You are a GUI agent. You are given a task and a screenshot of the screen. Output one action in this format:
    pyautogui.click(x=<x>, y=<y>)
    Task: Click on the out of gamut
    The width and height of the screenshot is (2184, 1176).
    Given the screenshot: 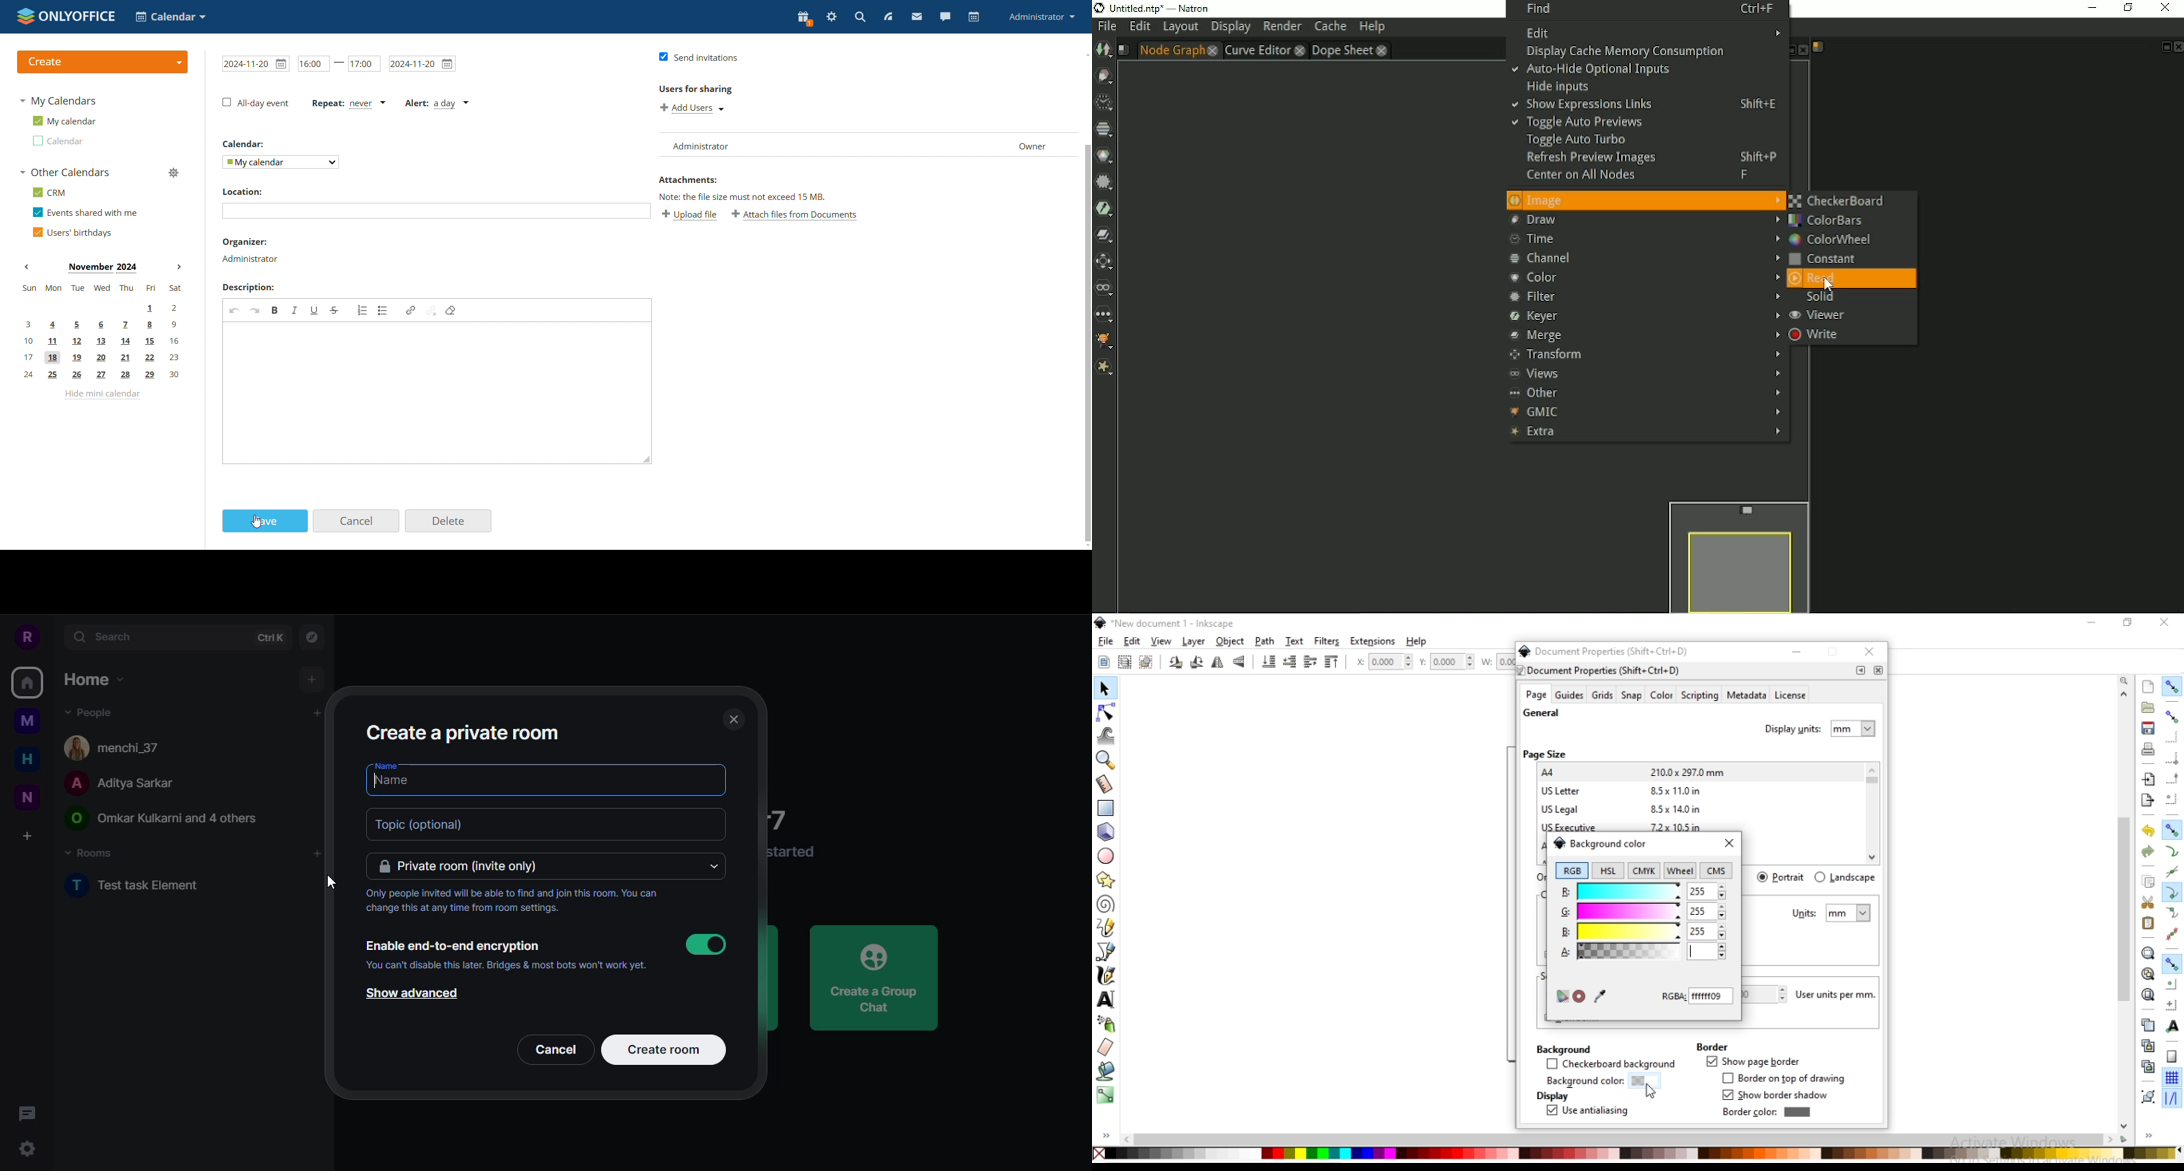 What is the action you would take?
    pyautogui.click(x=1579, y=997)
    